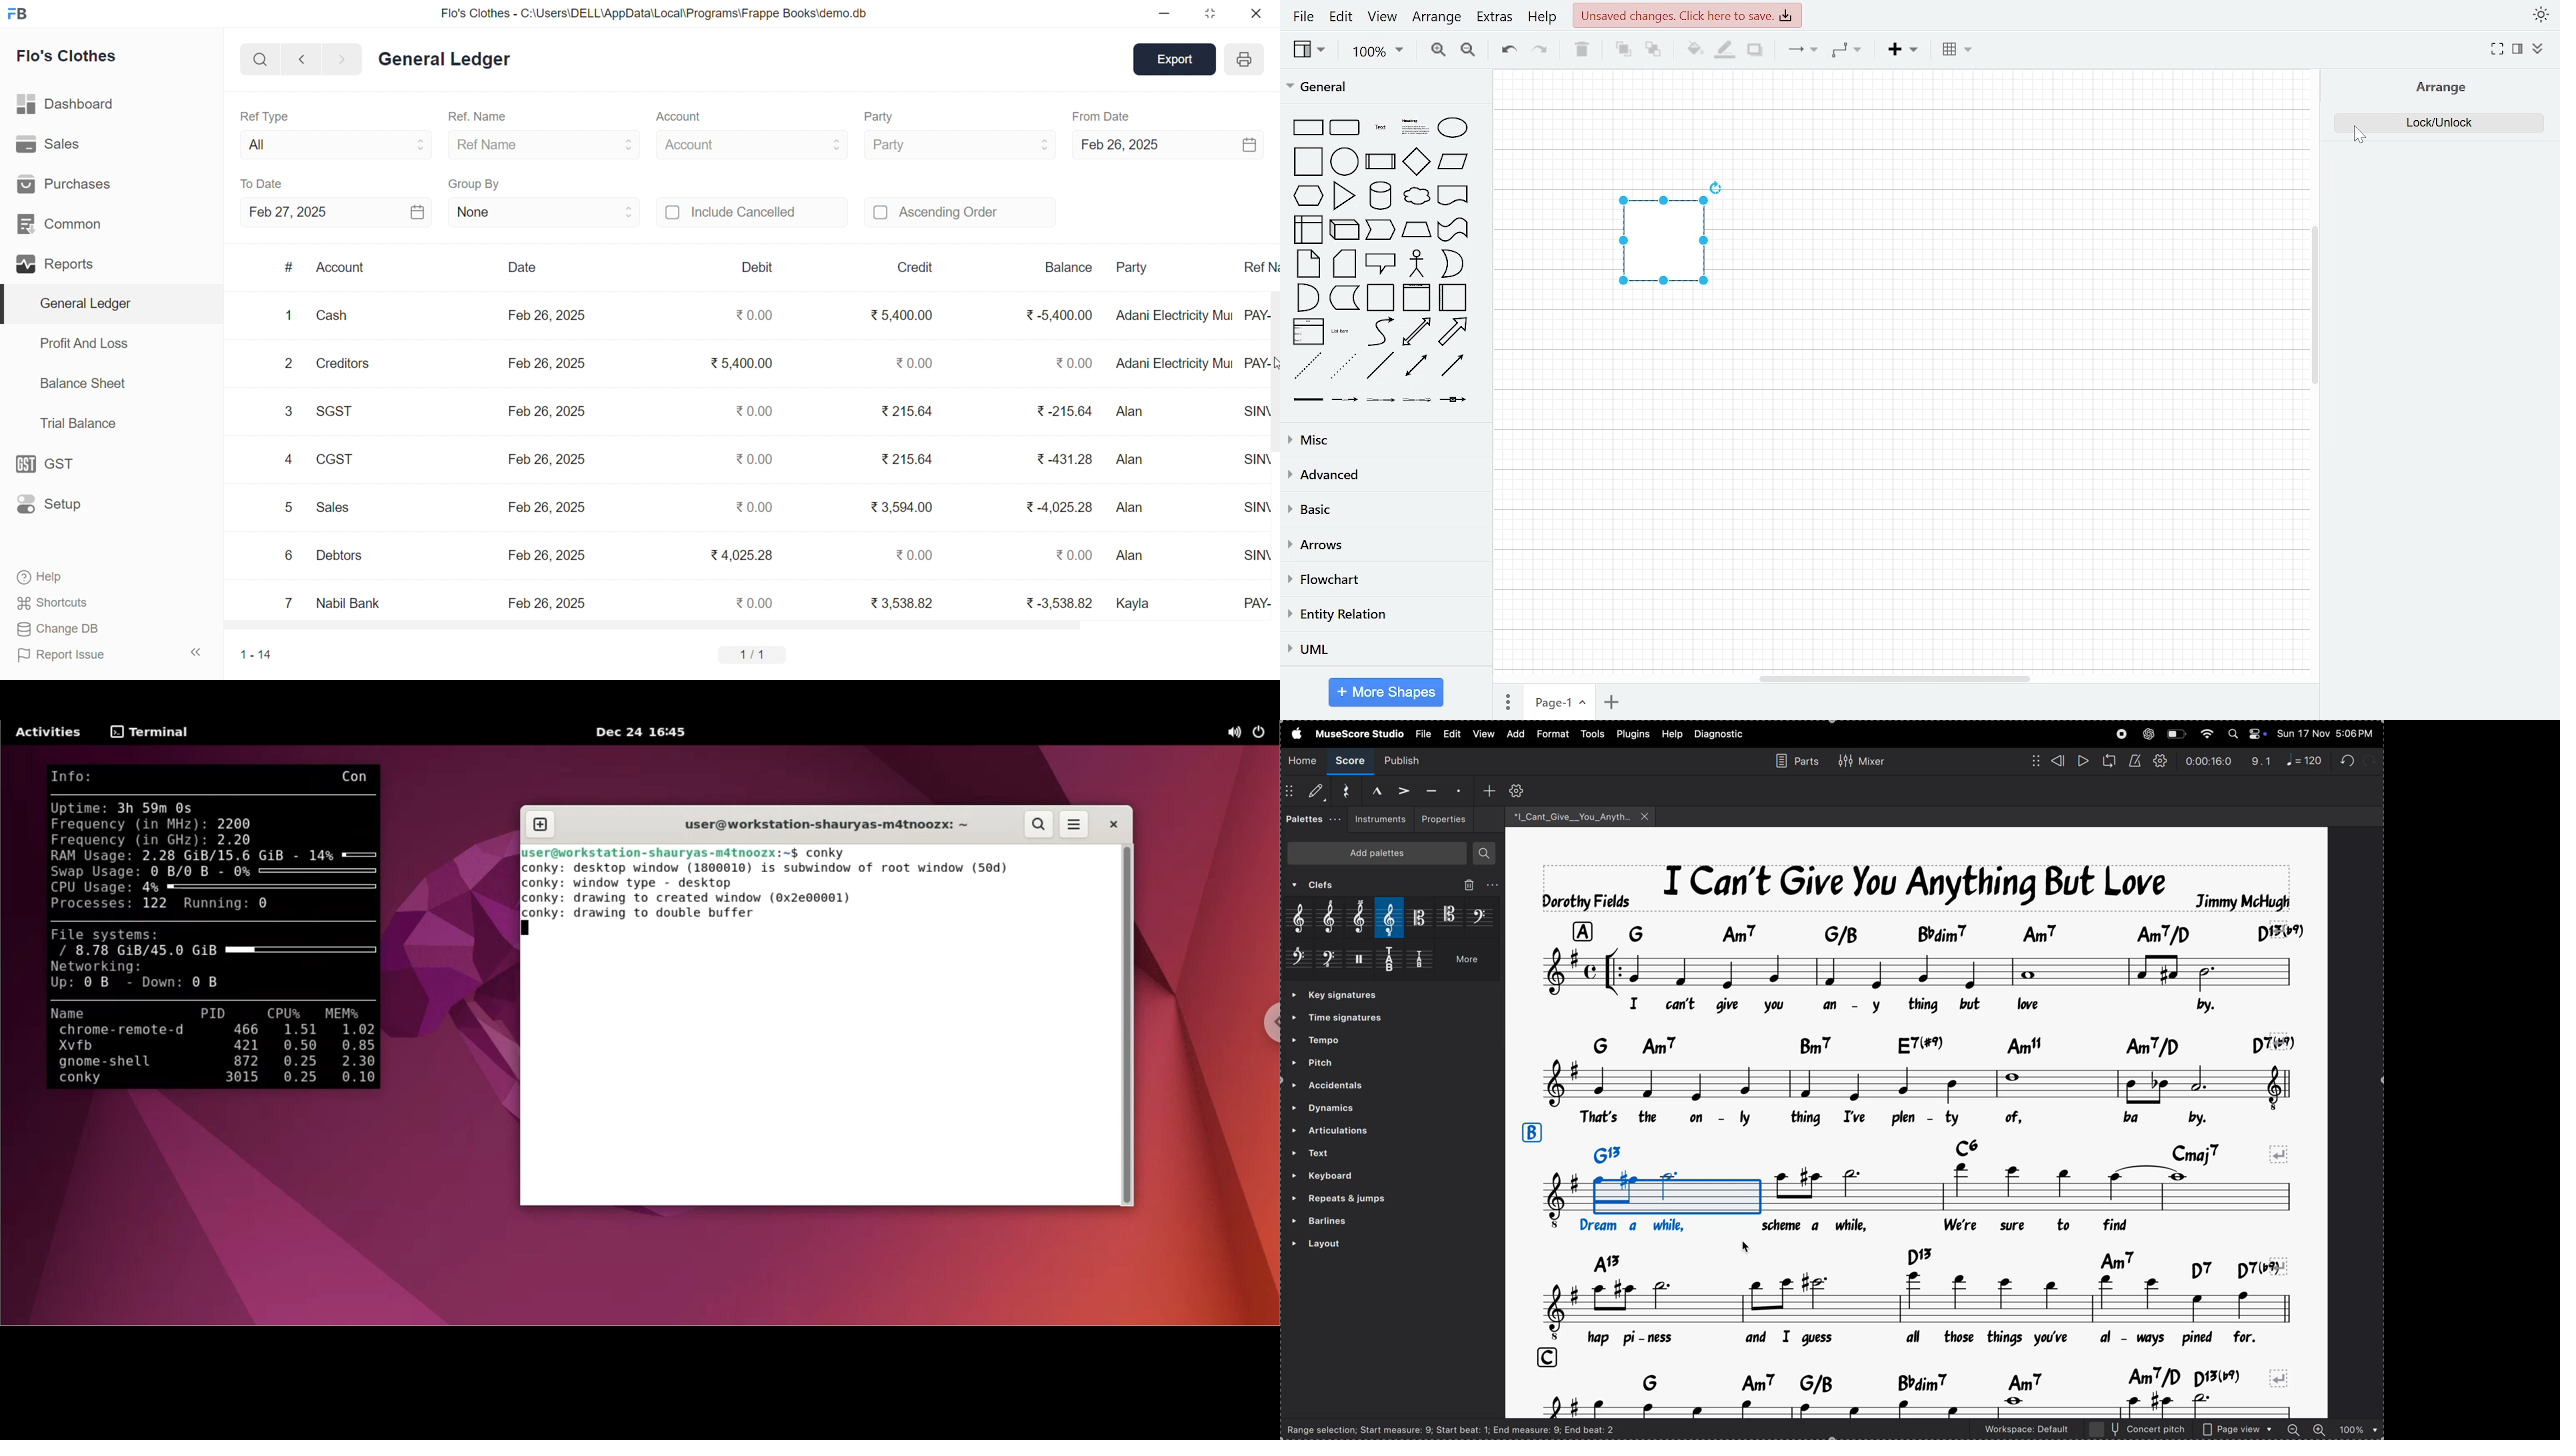  Describe the element at coordinates (1380, 229) in the screenshot. I see `step` at that location.